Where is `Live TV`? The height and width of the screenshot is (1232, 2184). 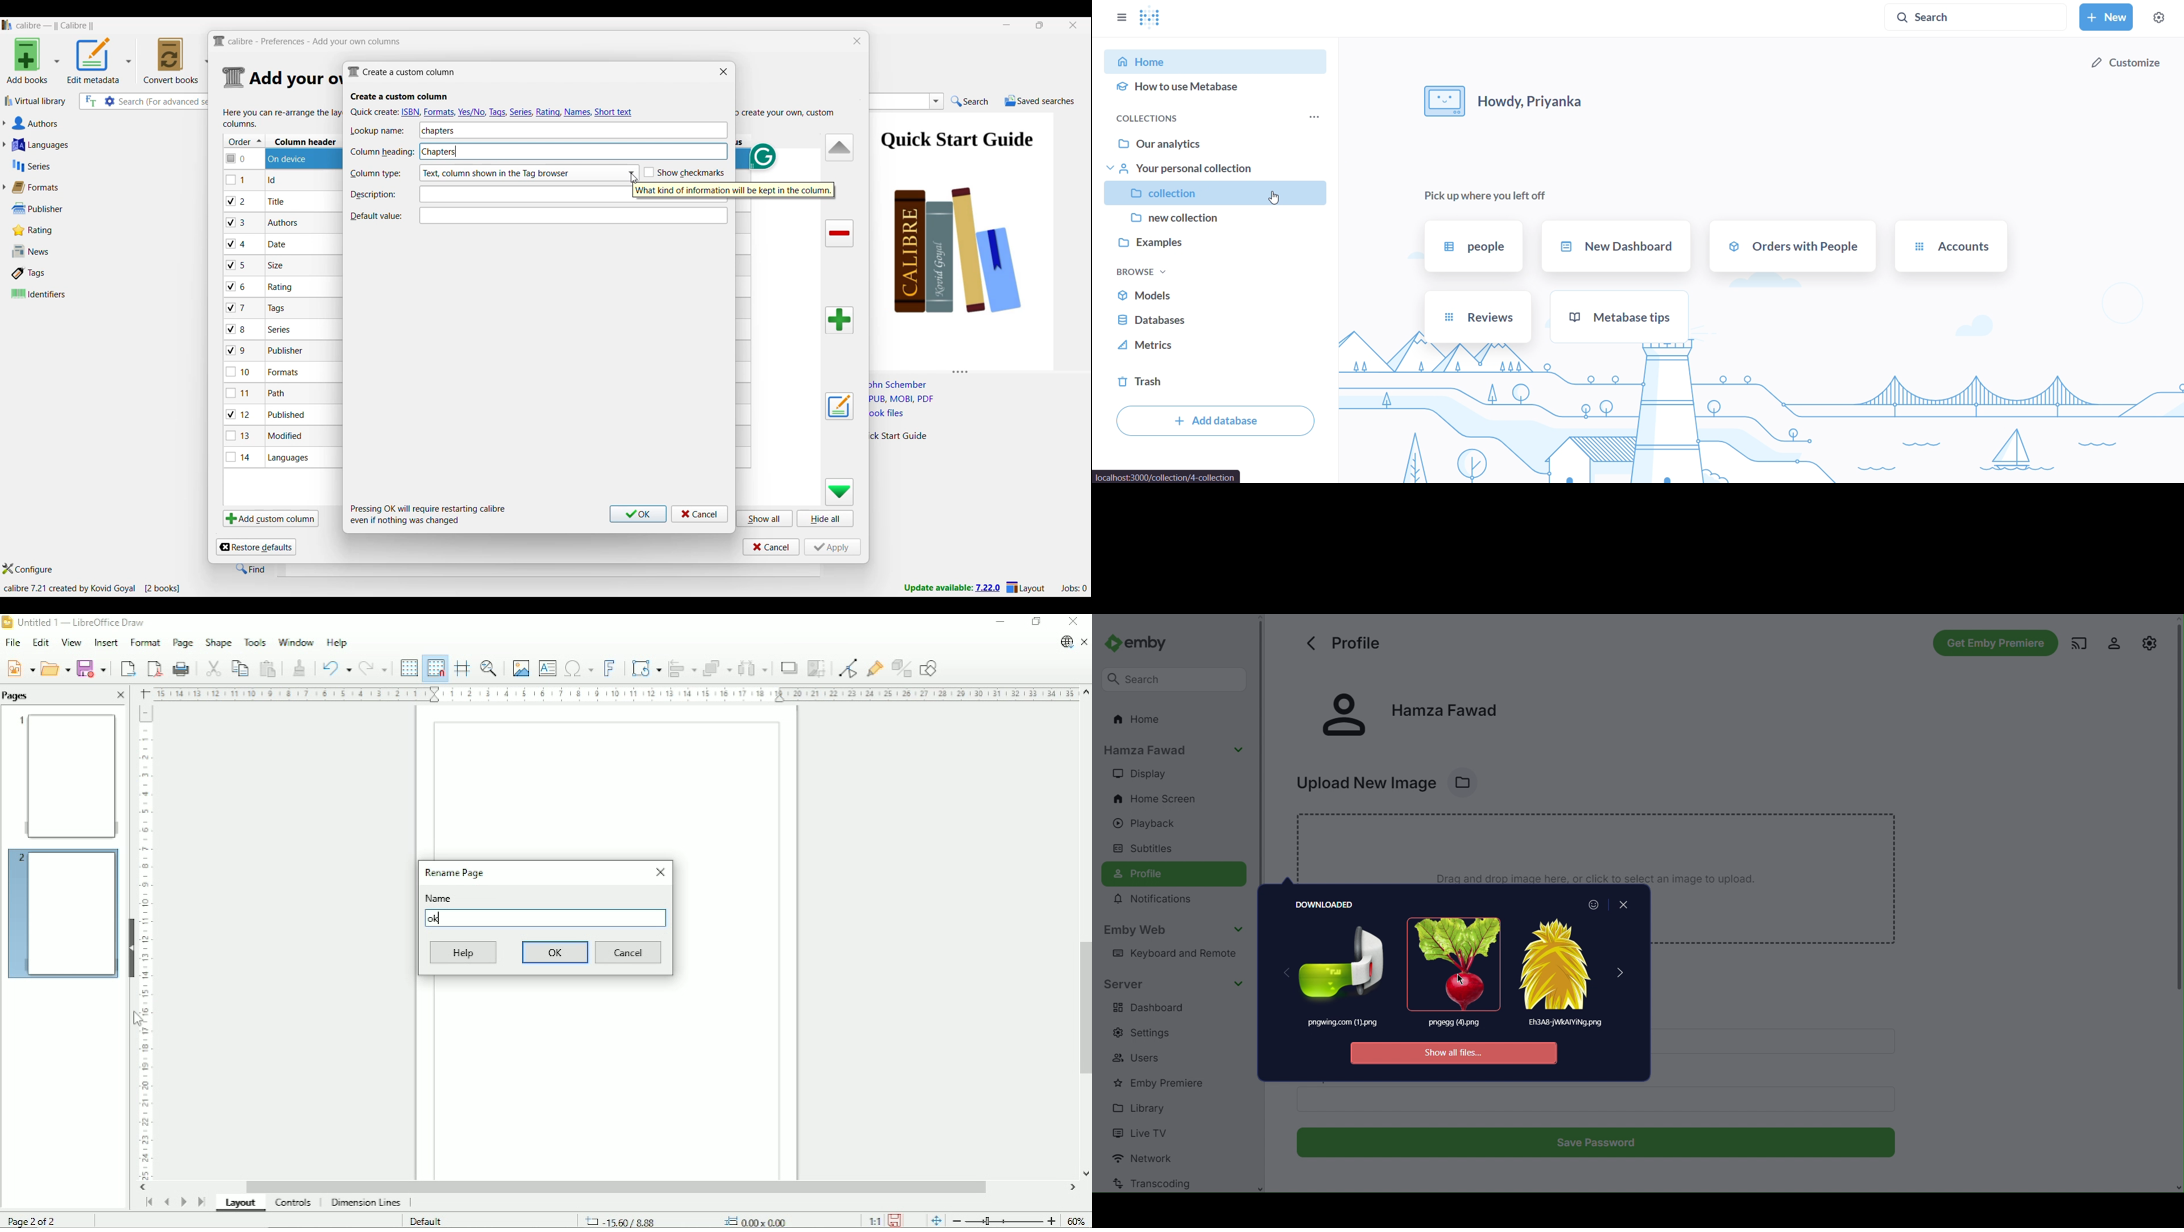
Live TV is located at coordinates (1142, 1132).